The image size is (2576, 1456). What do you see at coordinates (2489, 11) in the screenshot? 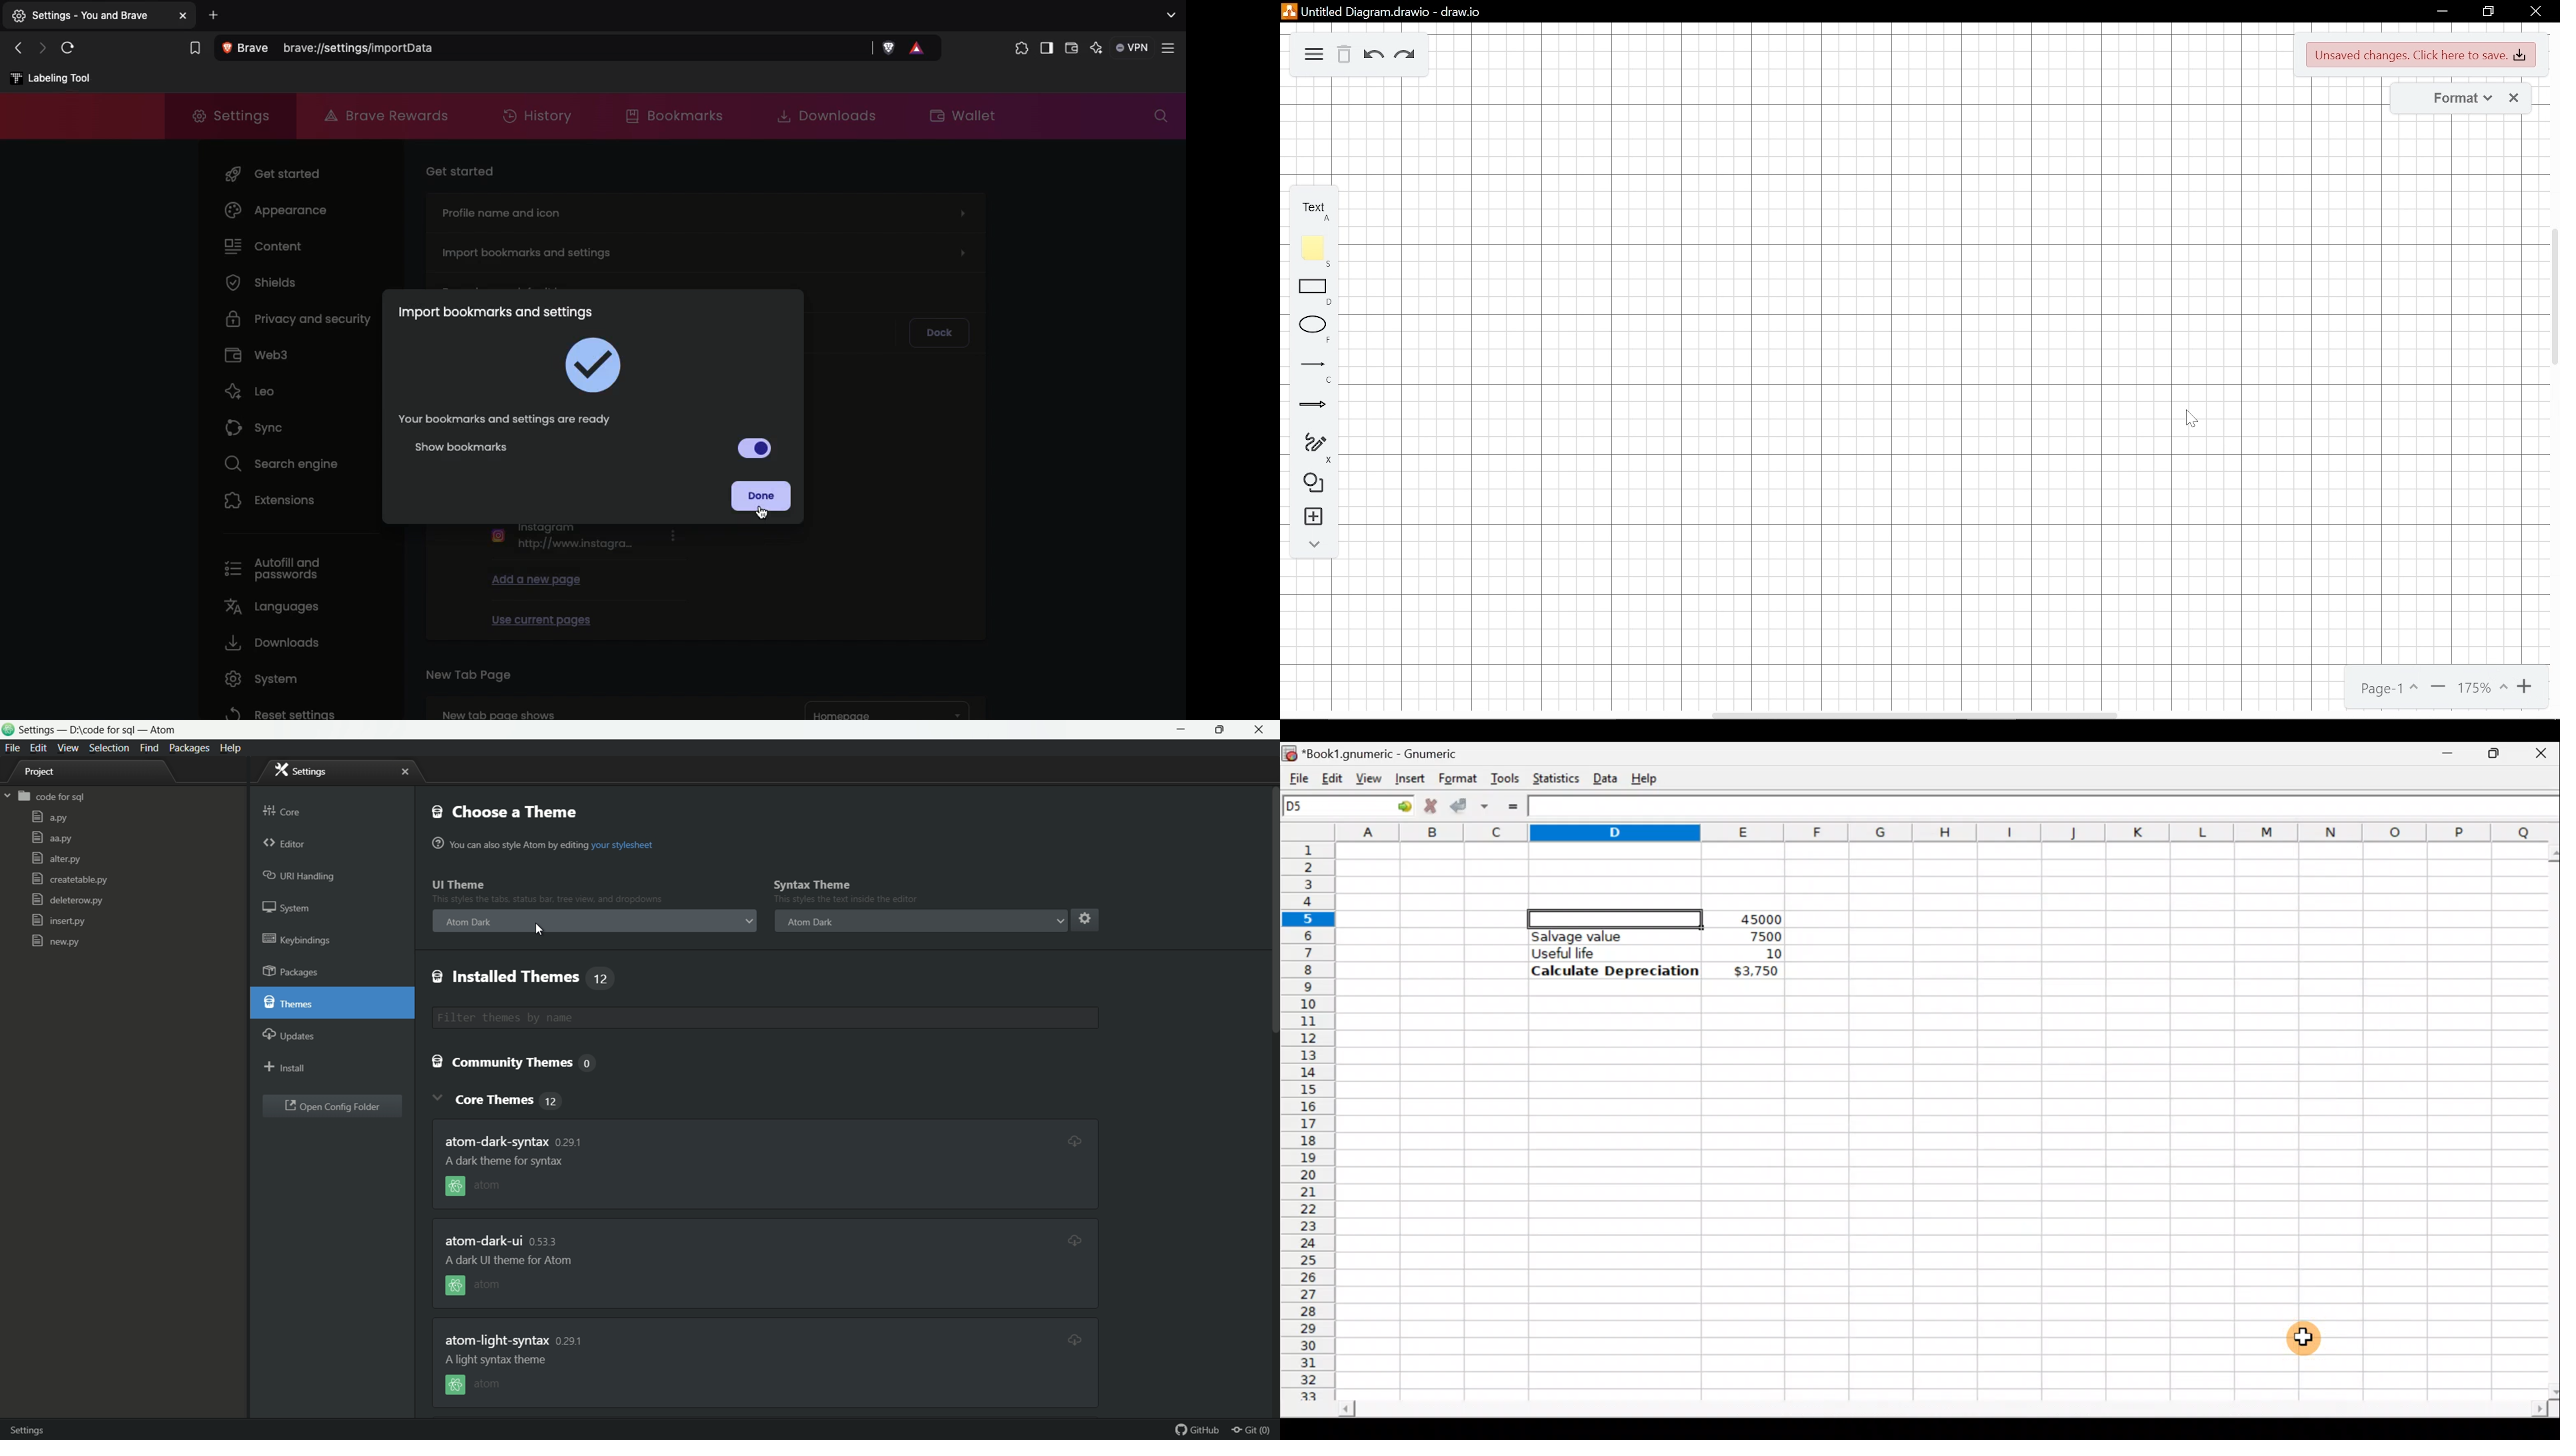
I see `restore down` at bounding box center [2489, 11].